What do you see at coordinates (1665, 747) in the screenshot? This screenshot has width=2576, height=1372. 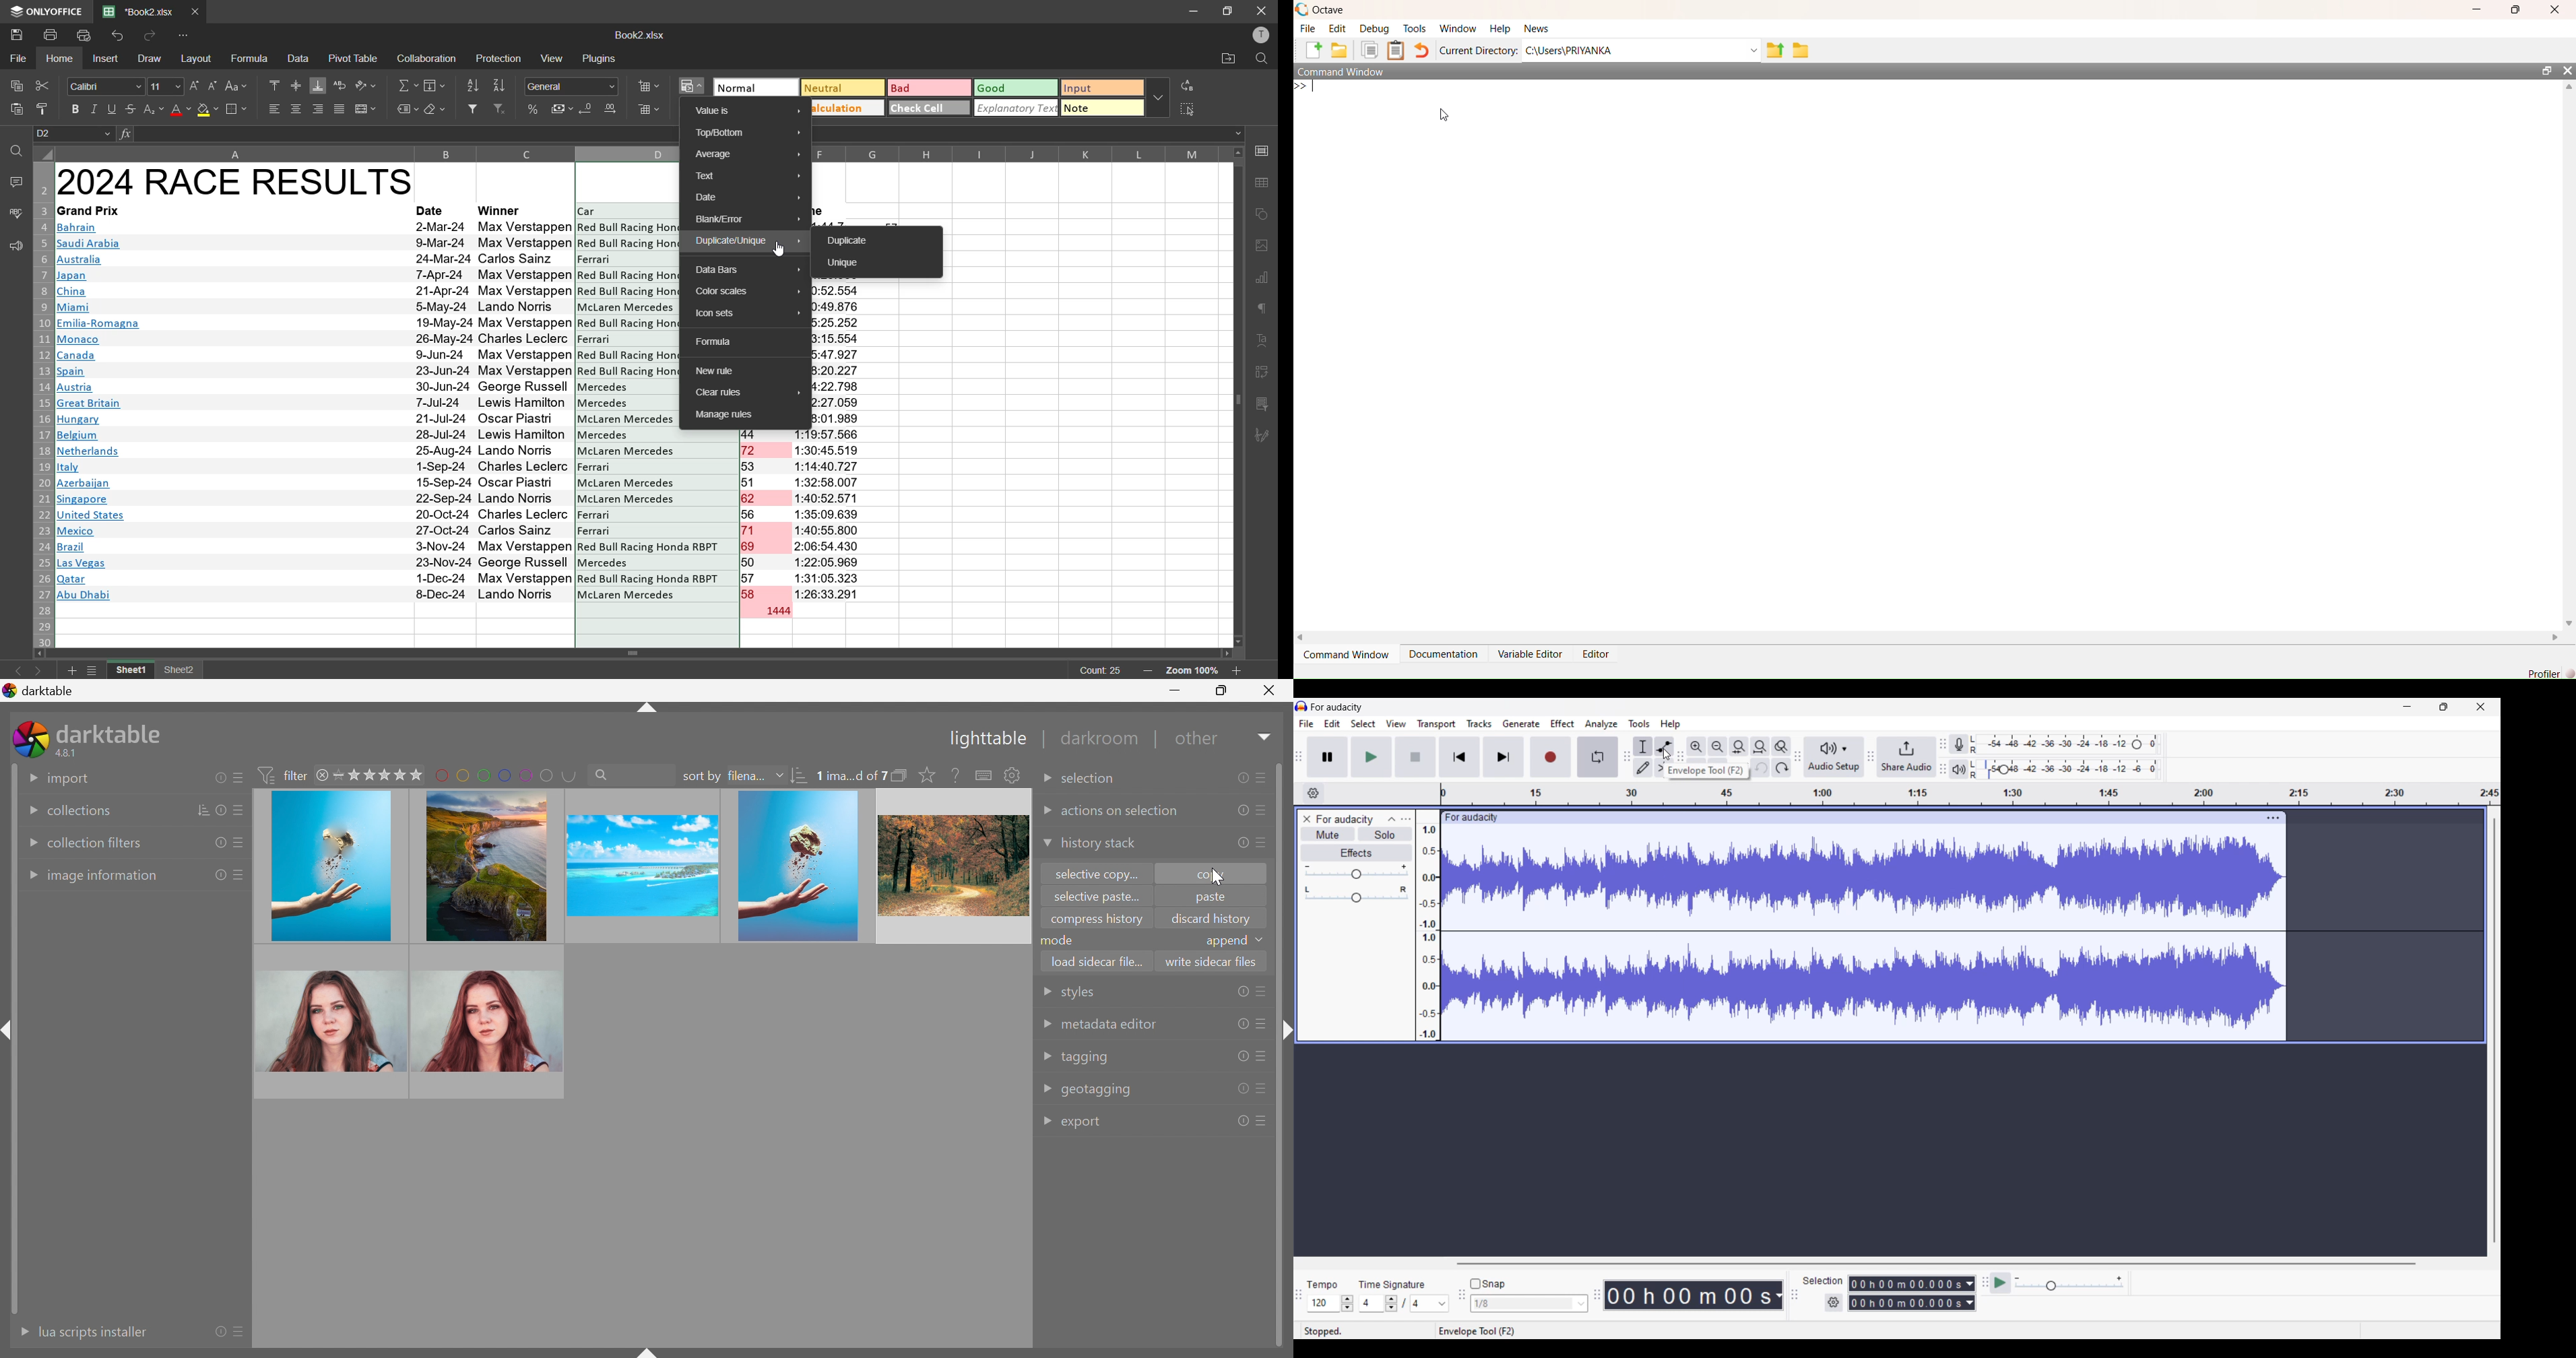 I see `Envelop tool` at bounding box center [1665, 747].